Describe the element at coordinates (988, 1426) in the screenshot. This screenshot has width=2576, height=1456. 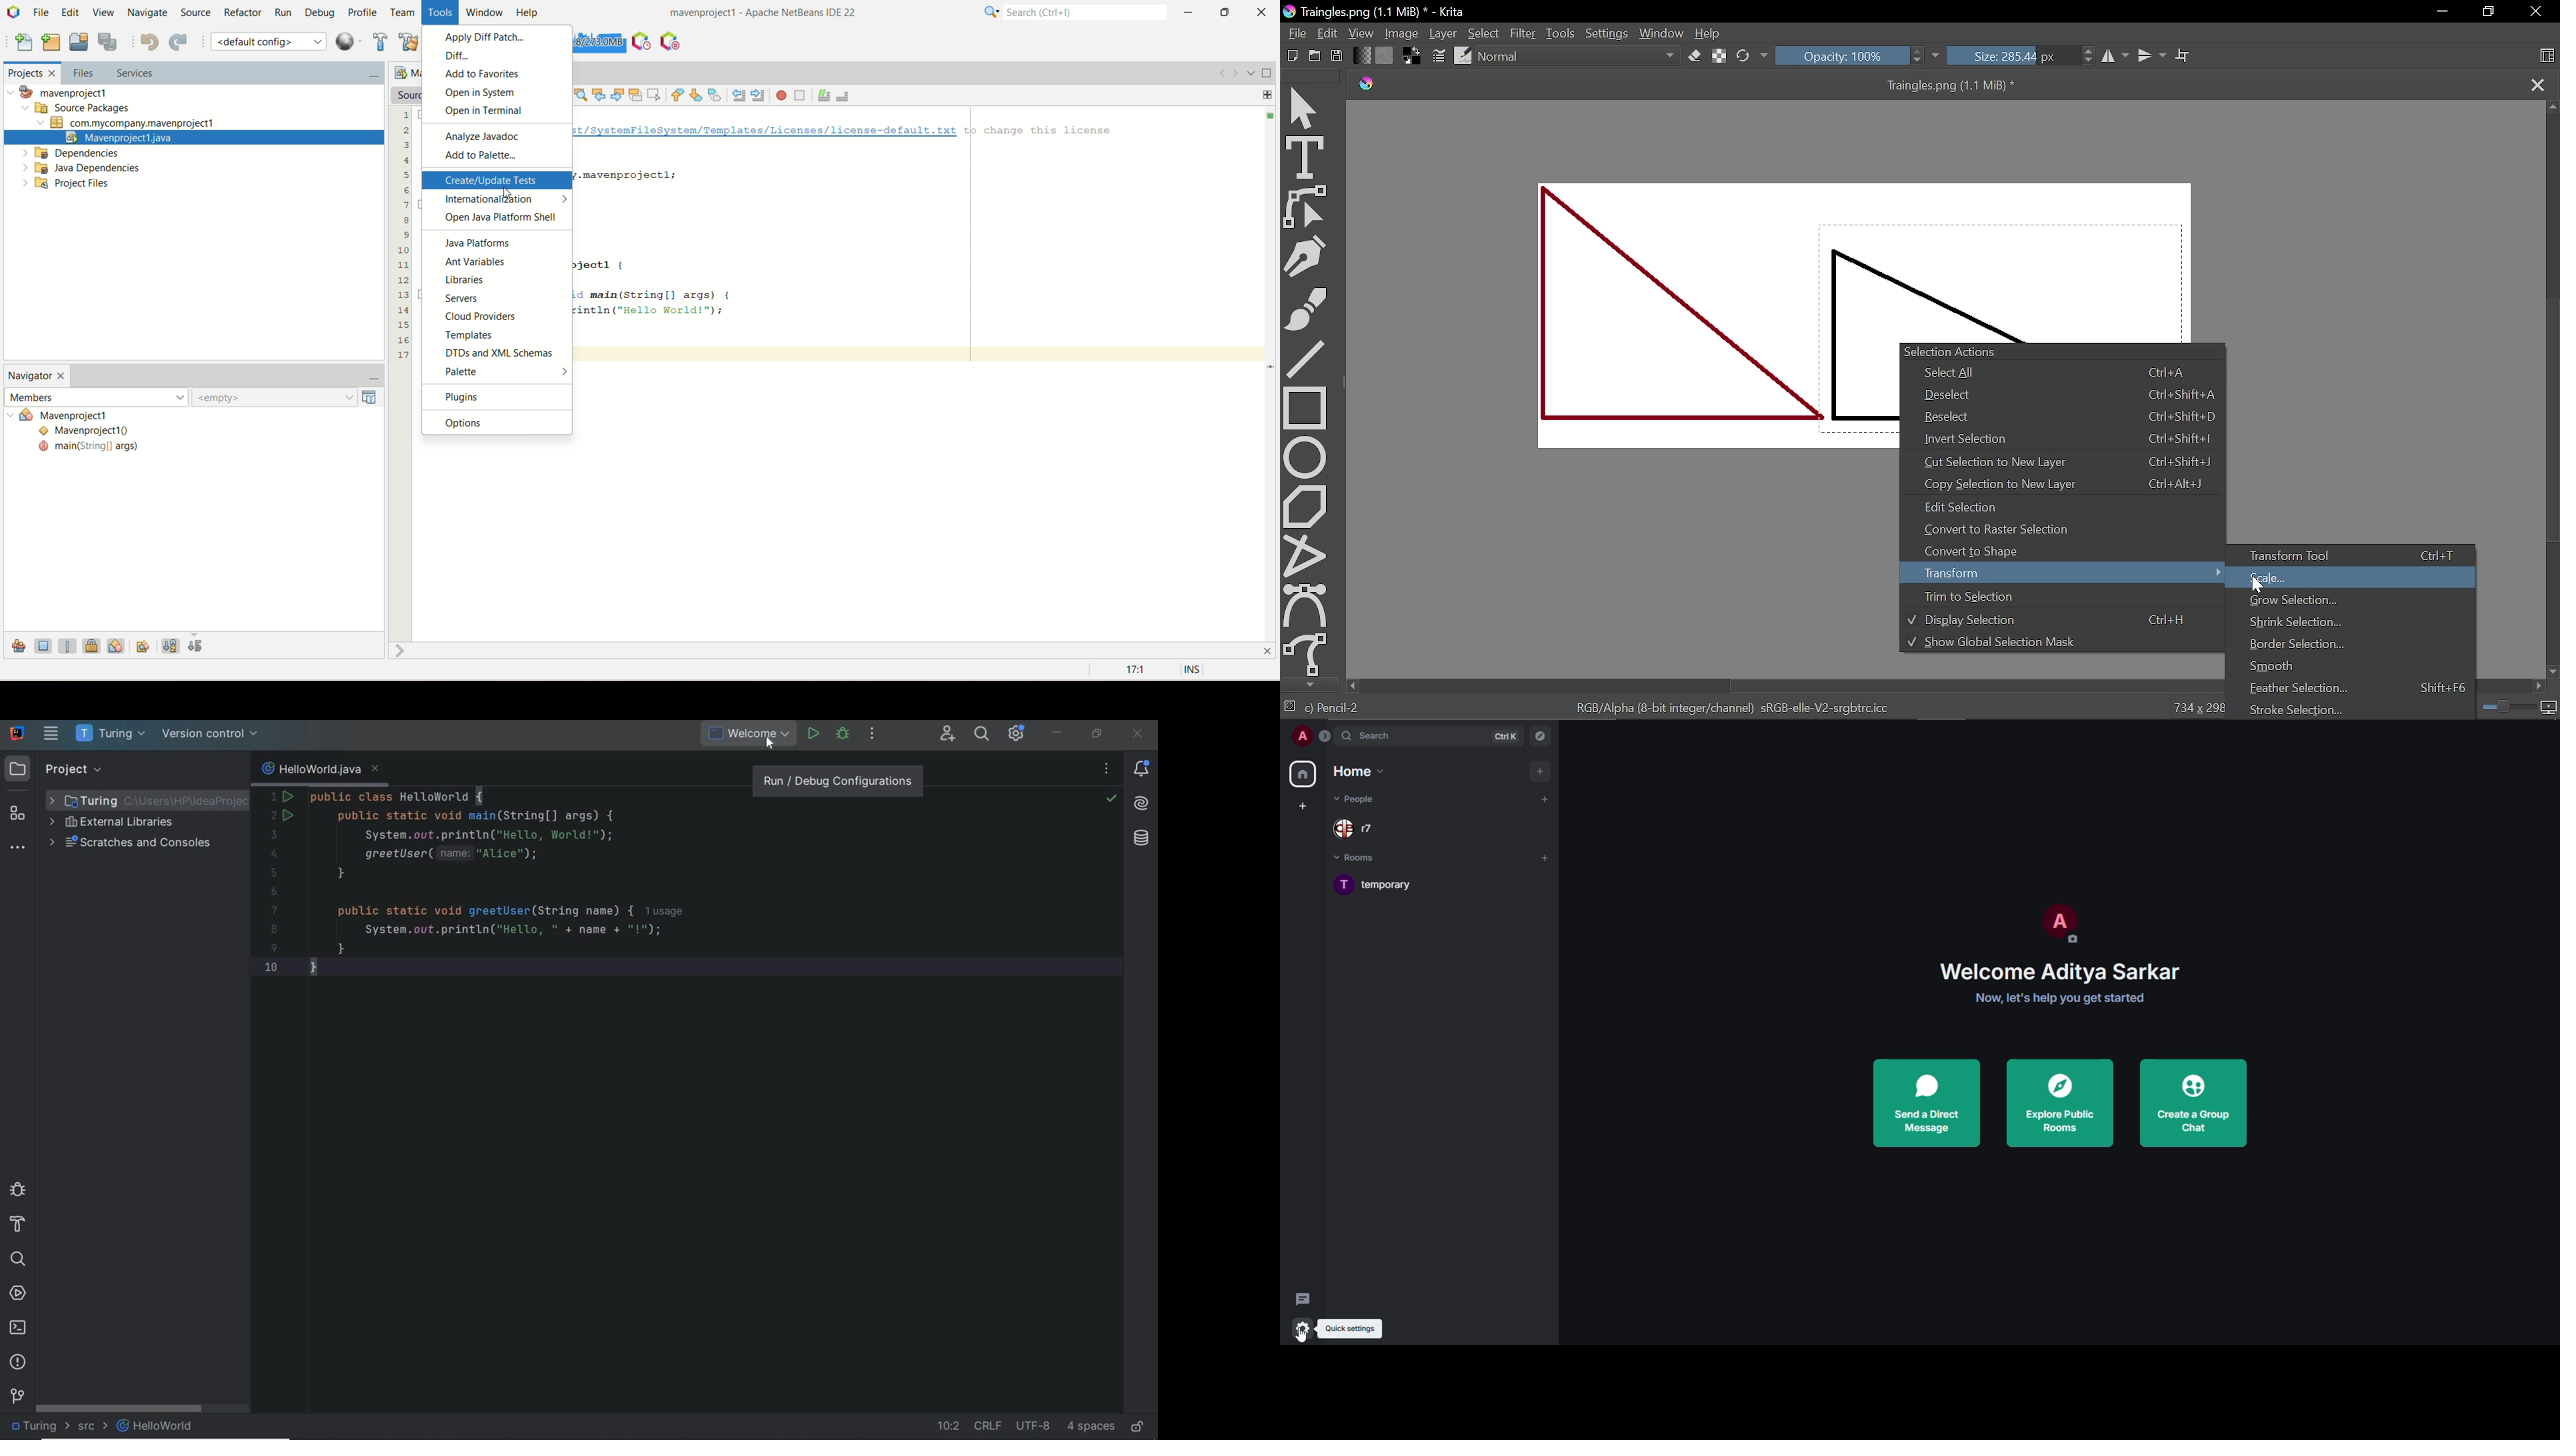
I see `line separator` at that location.